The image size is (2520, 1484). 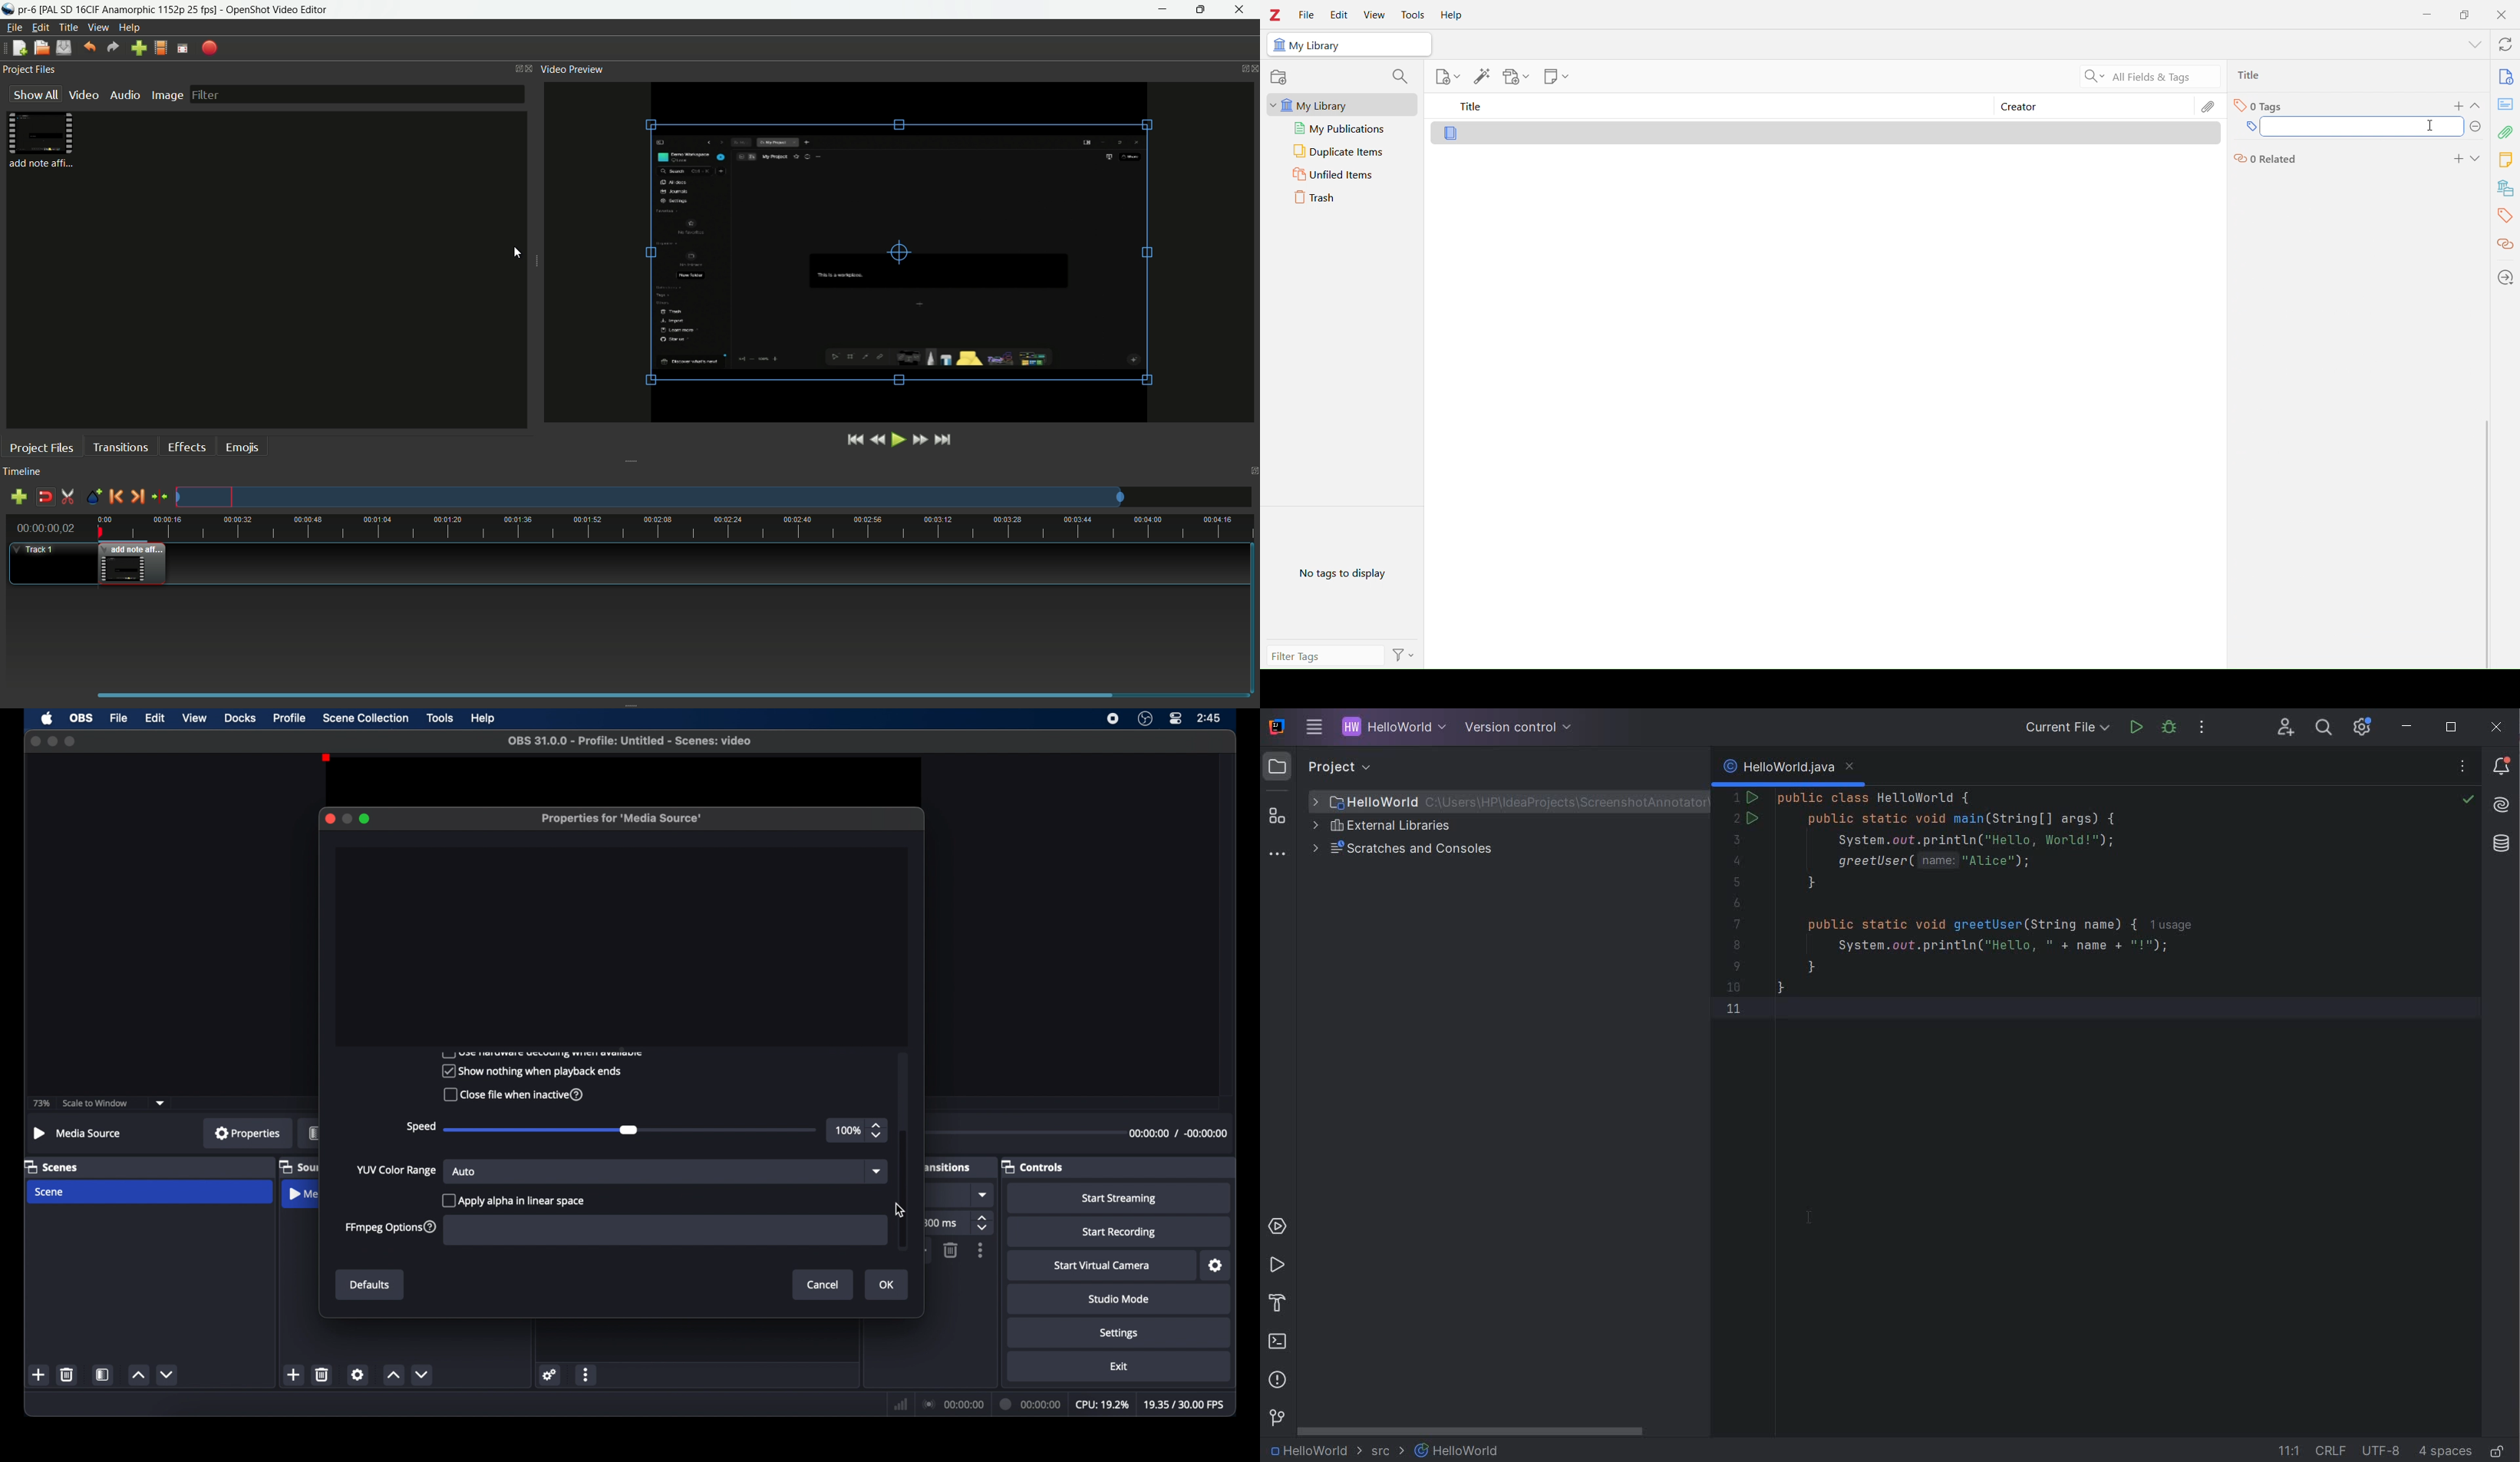 I want to click on settings, so click(x=358, y=1375).